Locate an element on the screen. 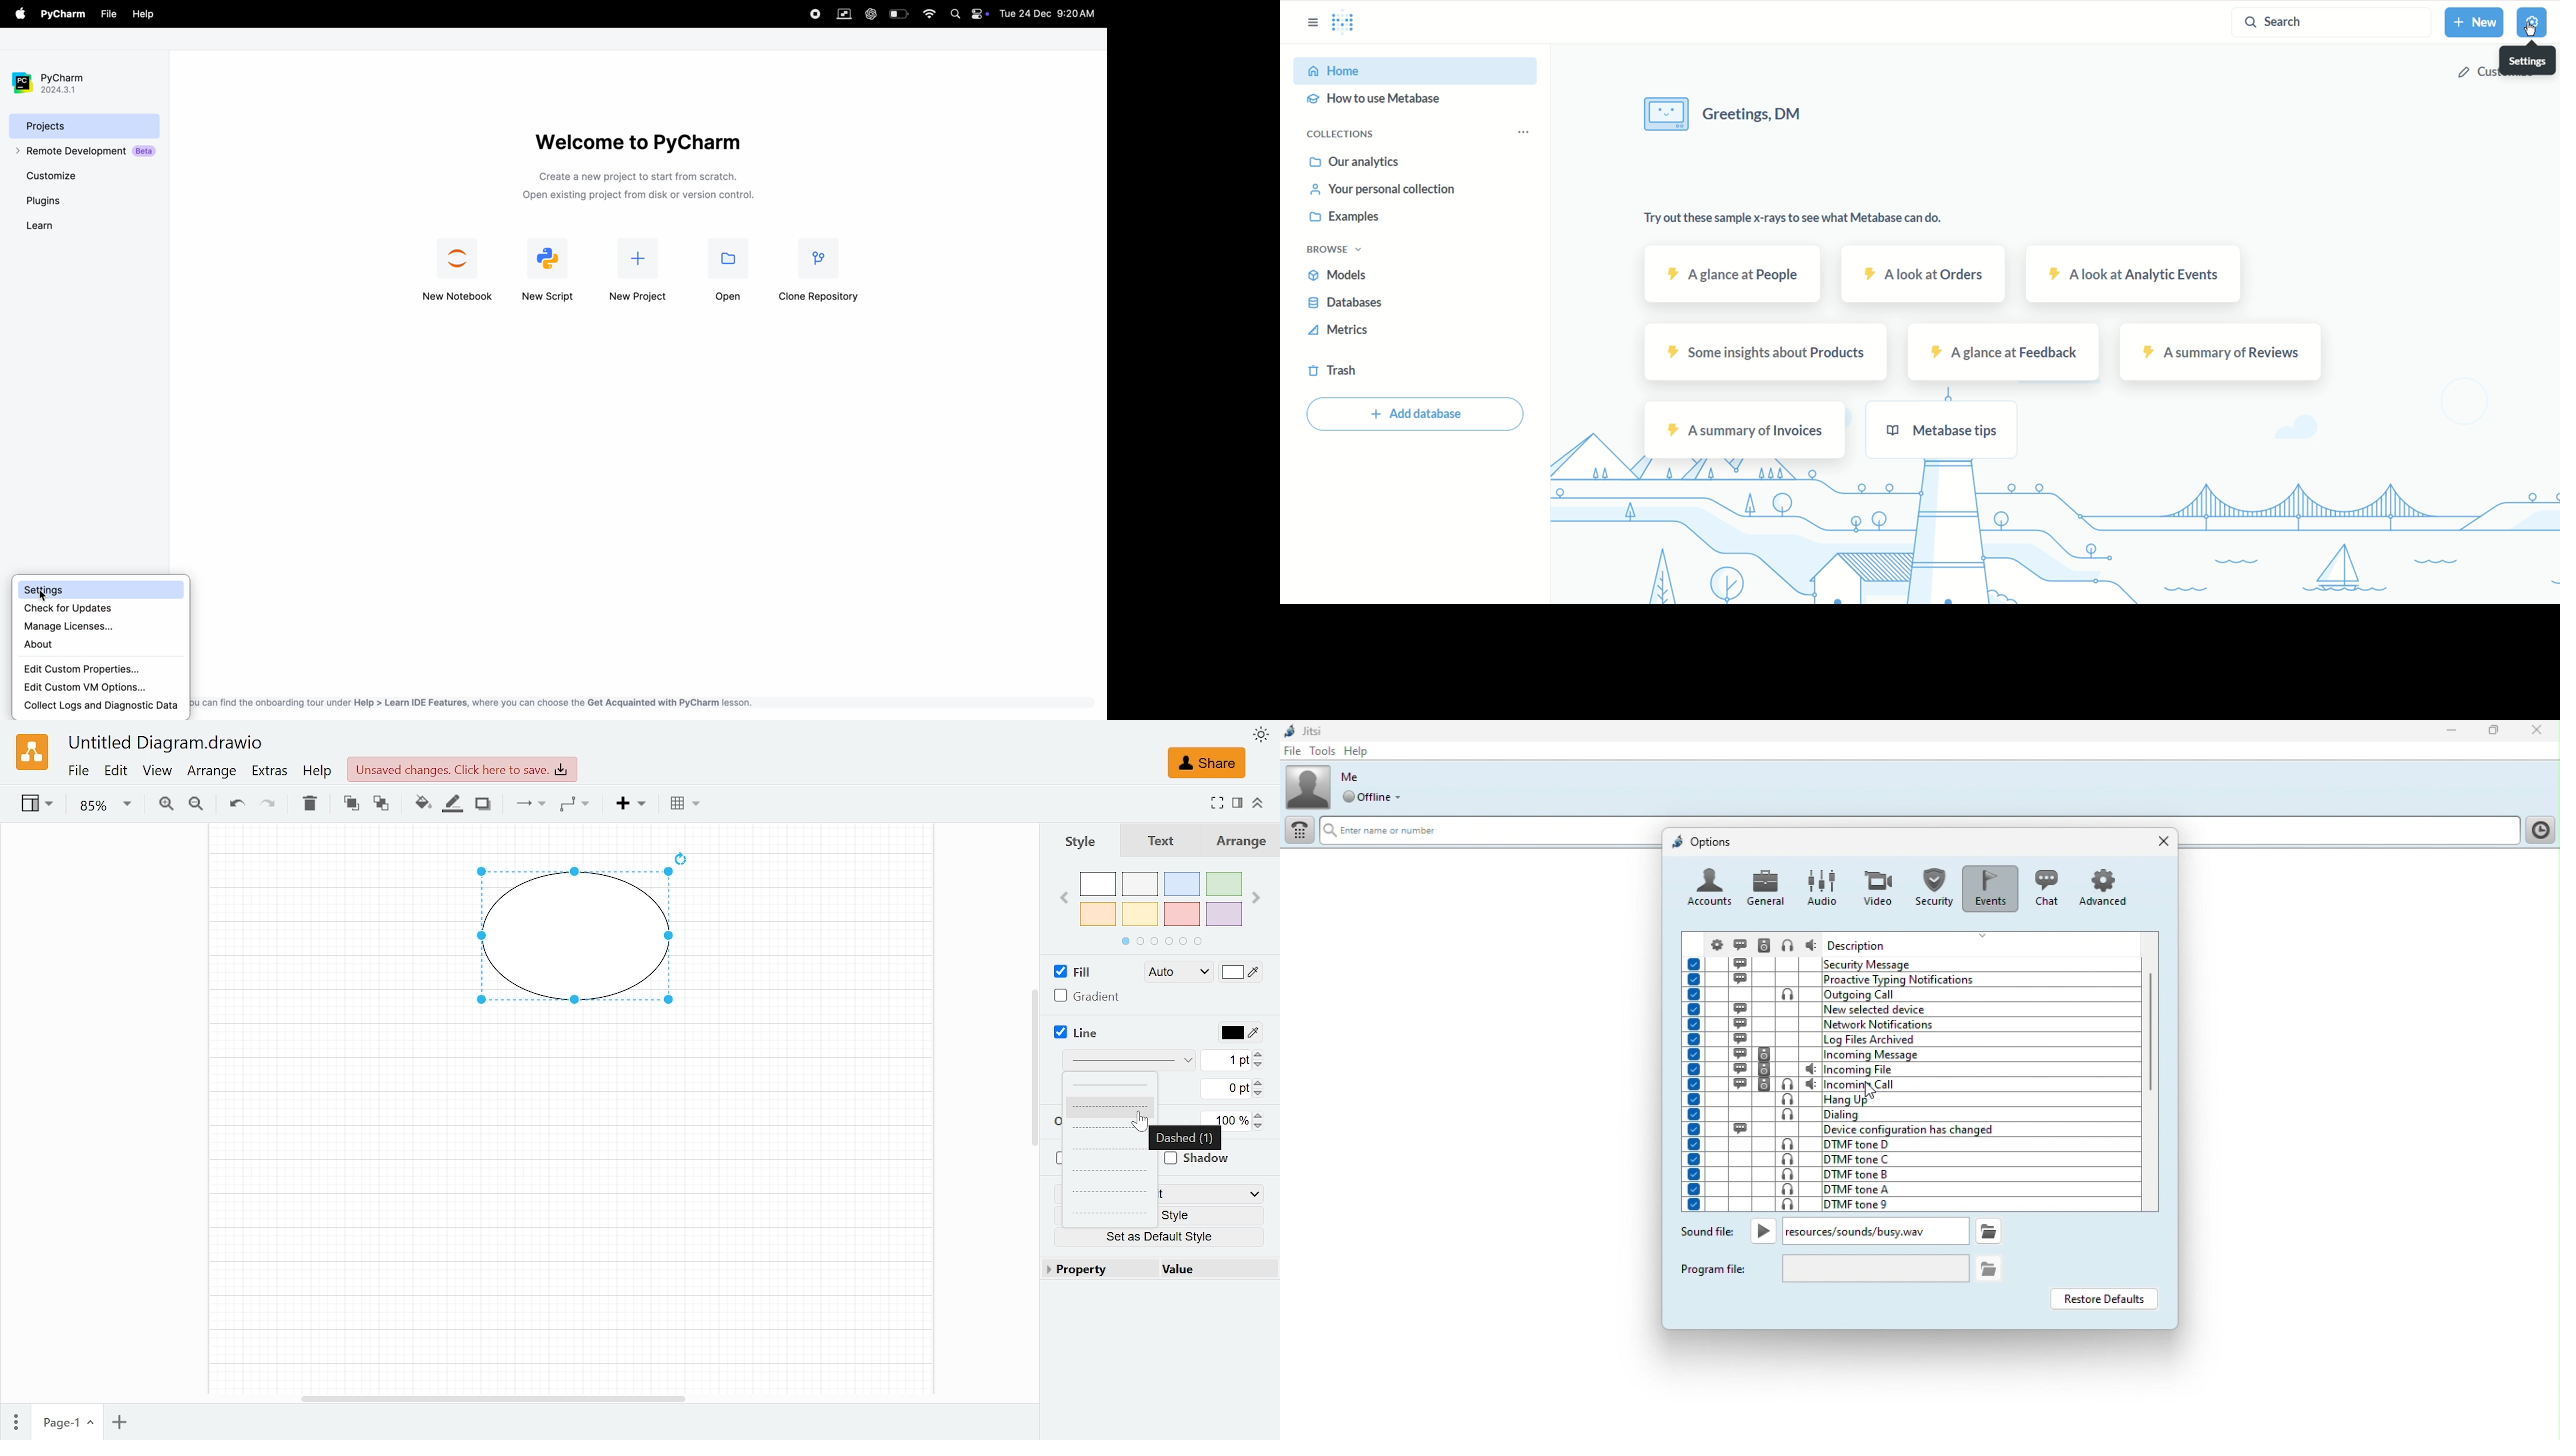 Image resolution: width=2576 pixels, height=1456 pixels. File is located at coordinates (78, 771).